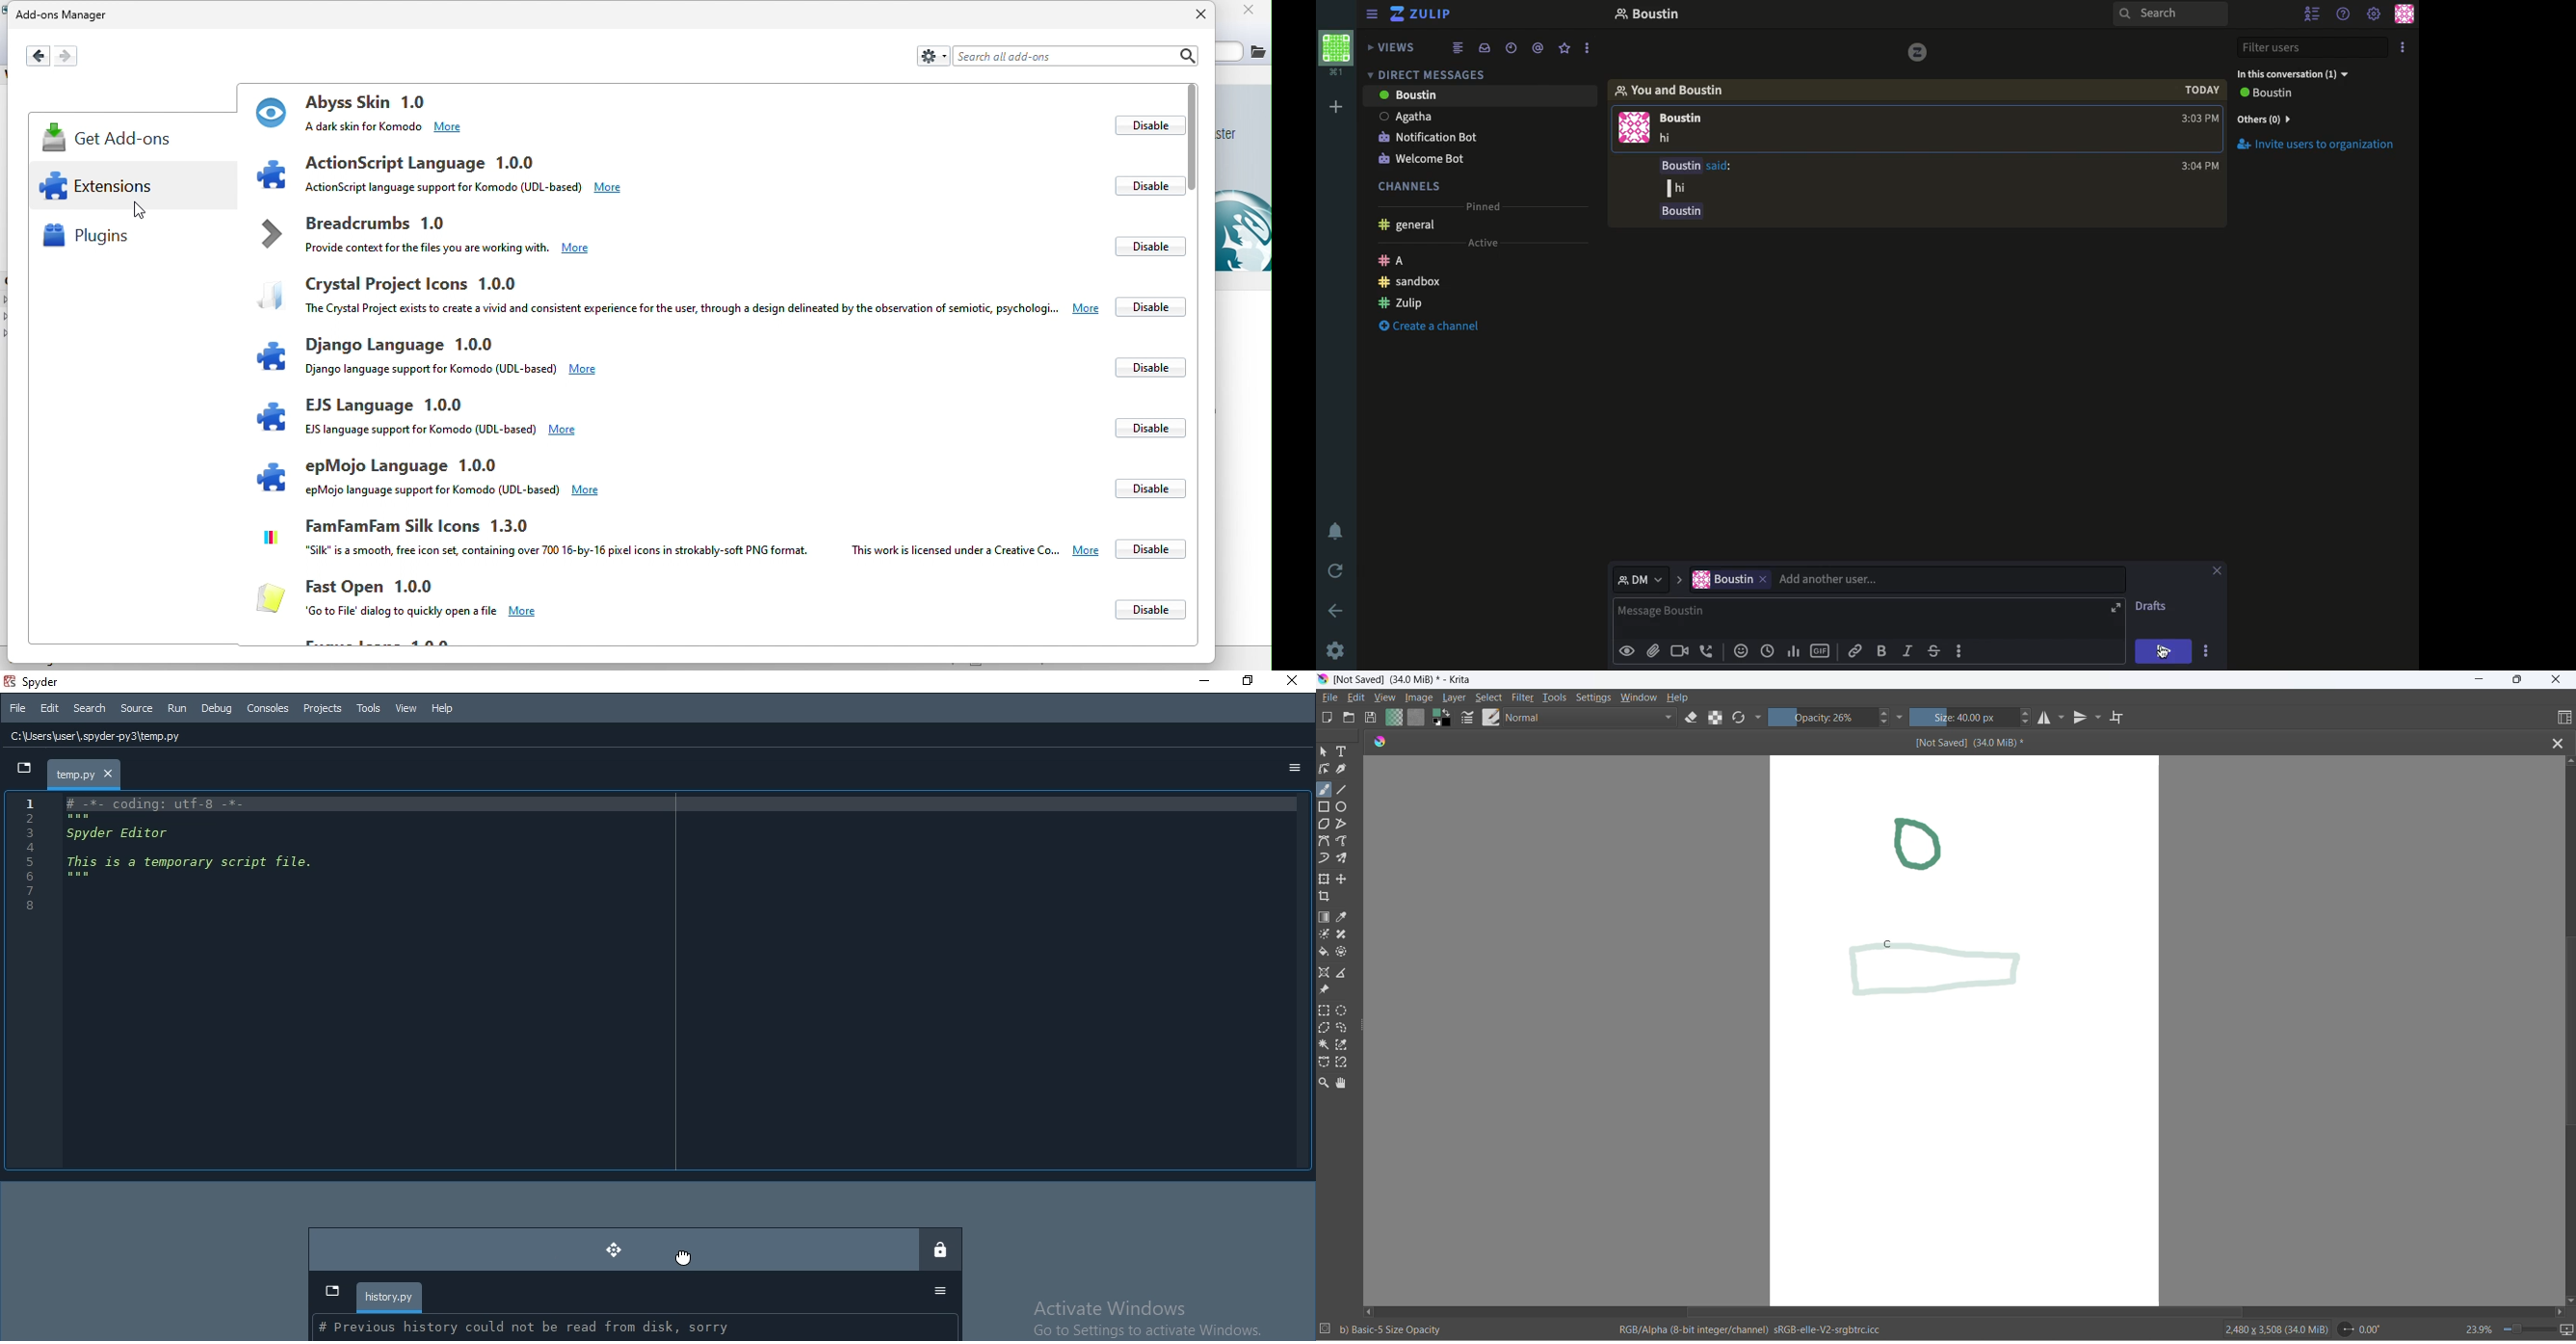  I want to click on Projects, so click(322, 709).